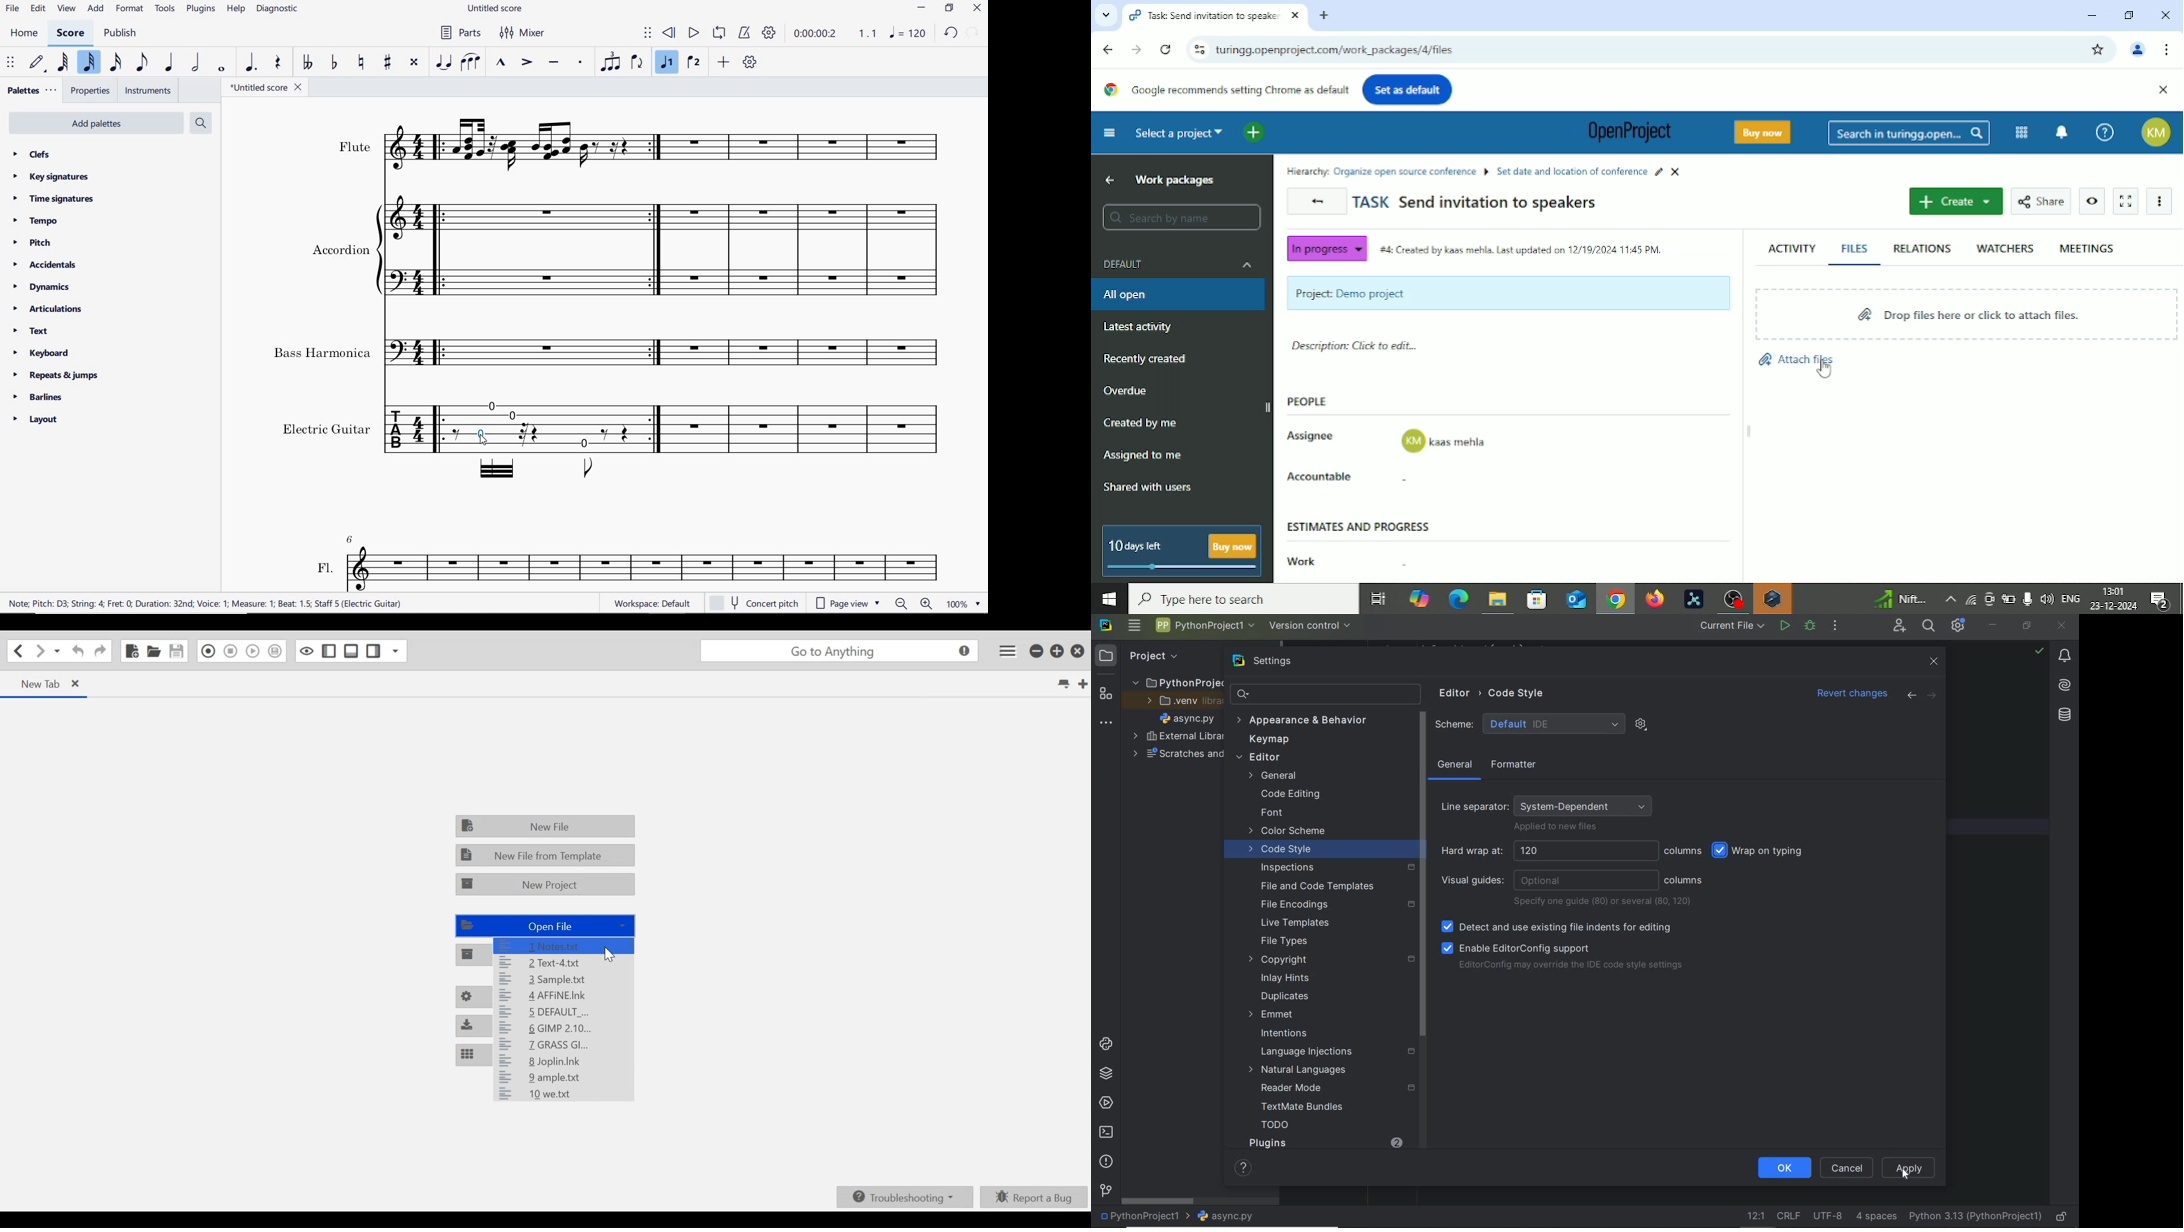 This screenshot has height=1232, width=2184. What do you see at coordinates (670, 34) in the screenshot?
I see `rewind` at bounding box center [670, 34].